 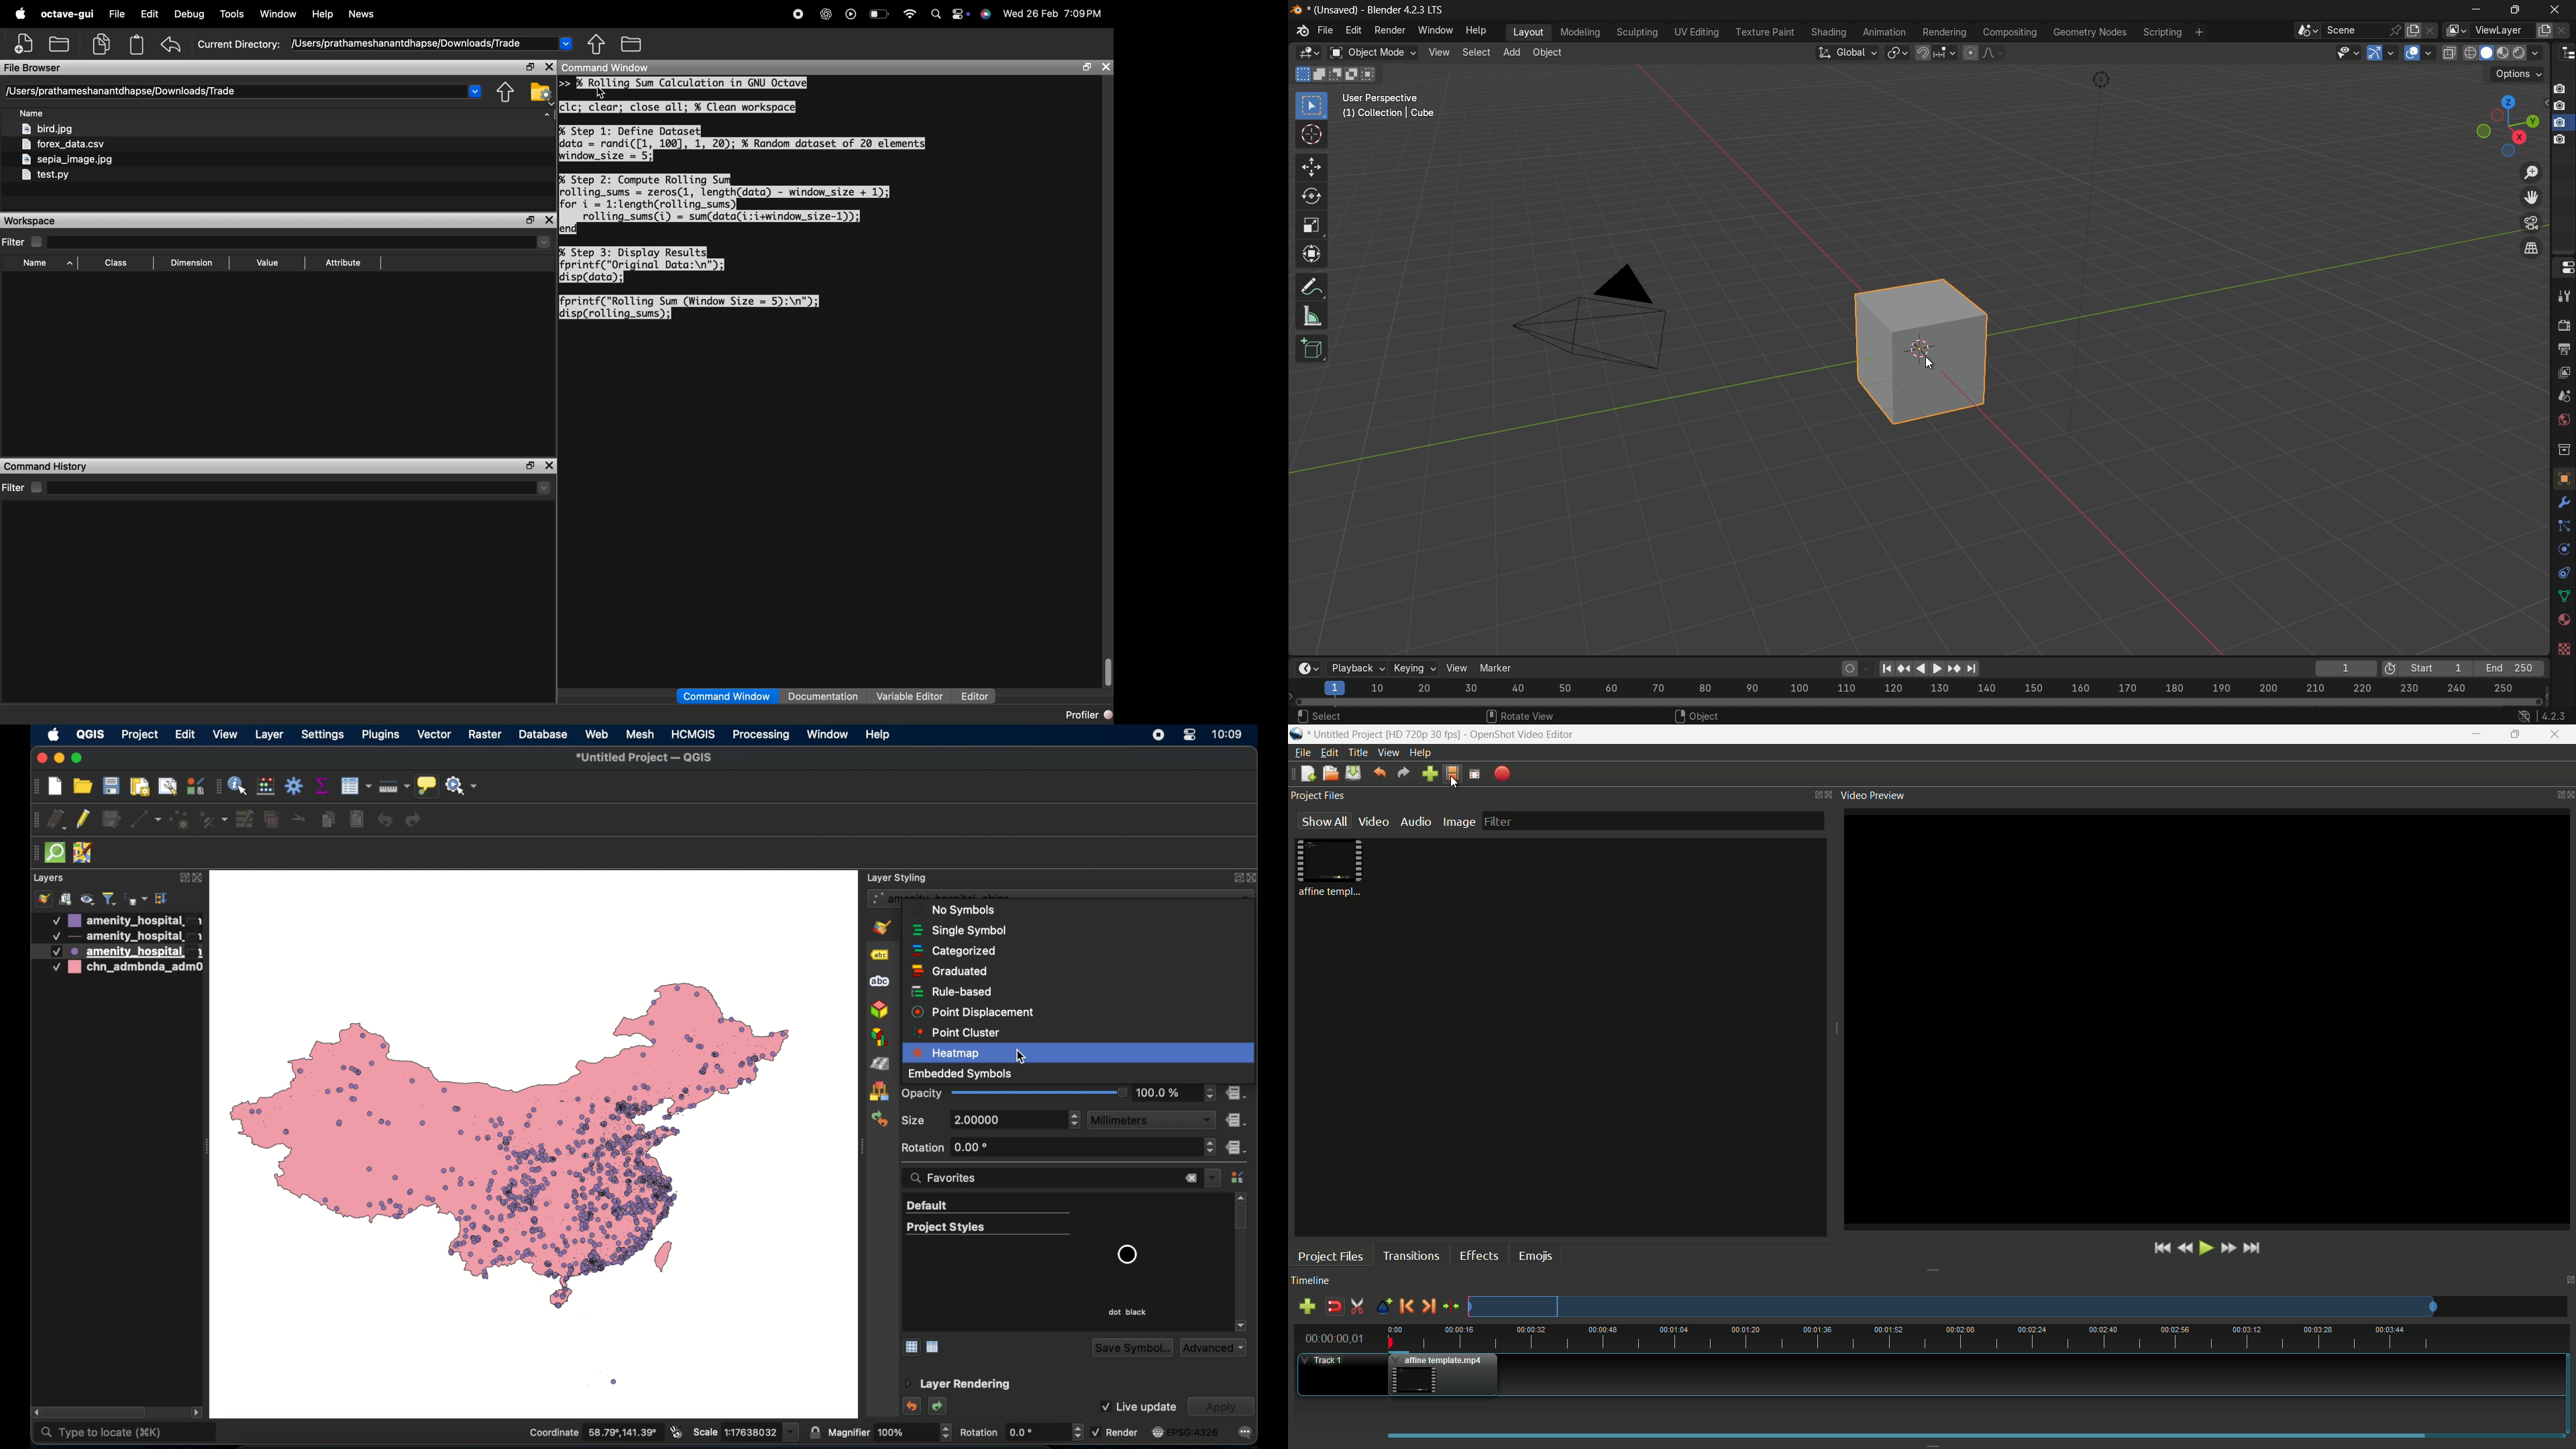 What do you see at coordinates (1599, 319) in the screenshot?
I see `camera` at bounding box center [1599, 319].